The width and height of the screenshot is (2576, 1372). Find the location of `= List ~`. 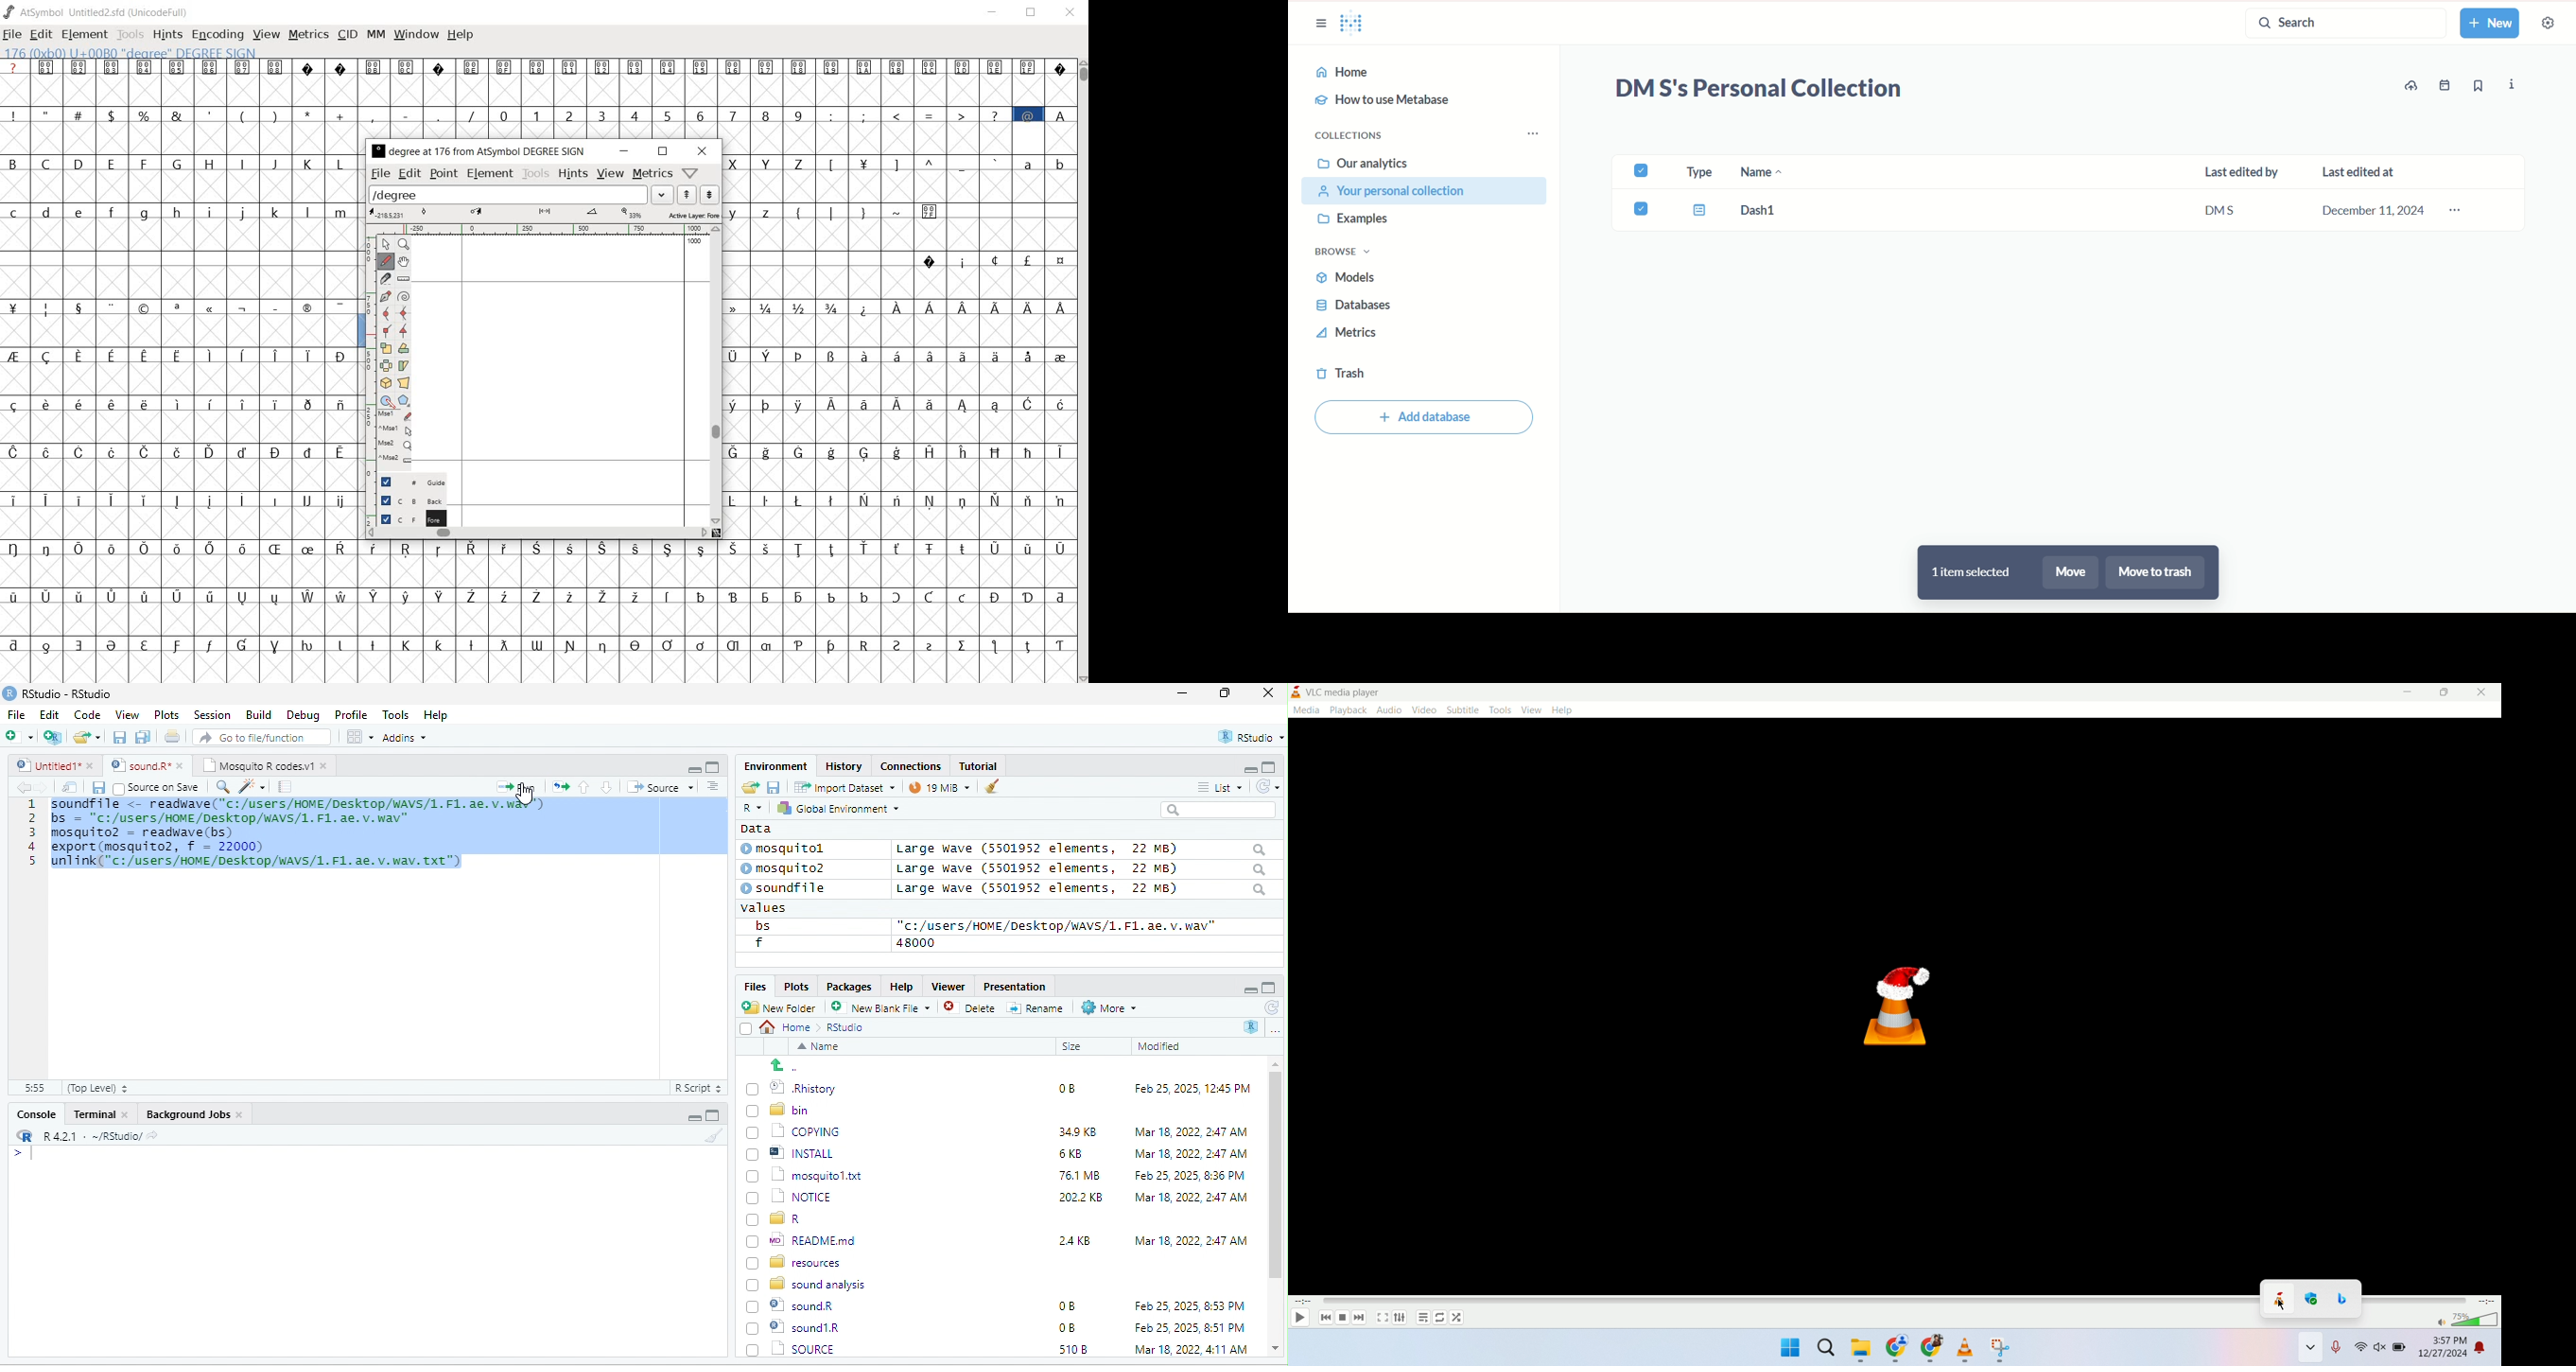

= List ~ is located at coordinates (1216, 787).